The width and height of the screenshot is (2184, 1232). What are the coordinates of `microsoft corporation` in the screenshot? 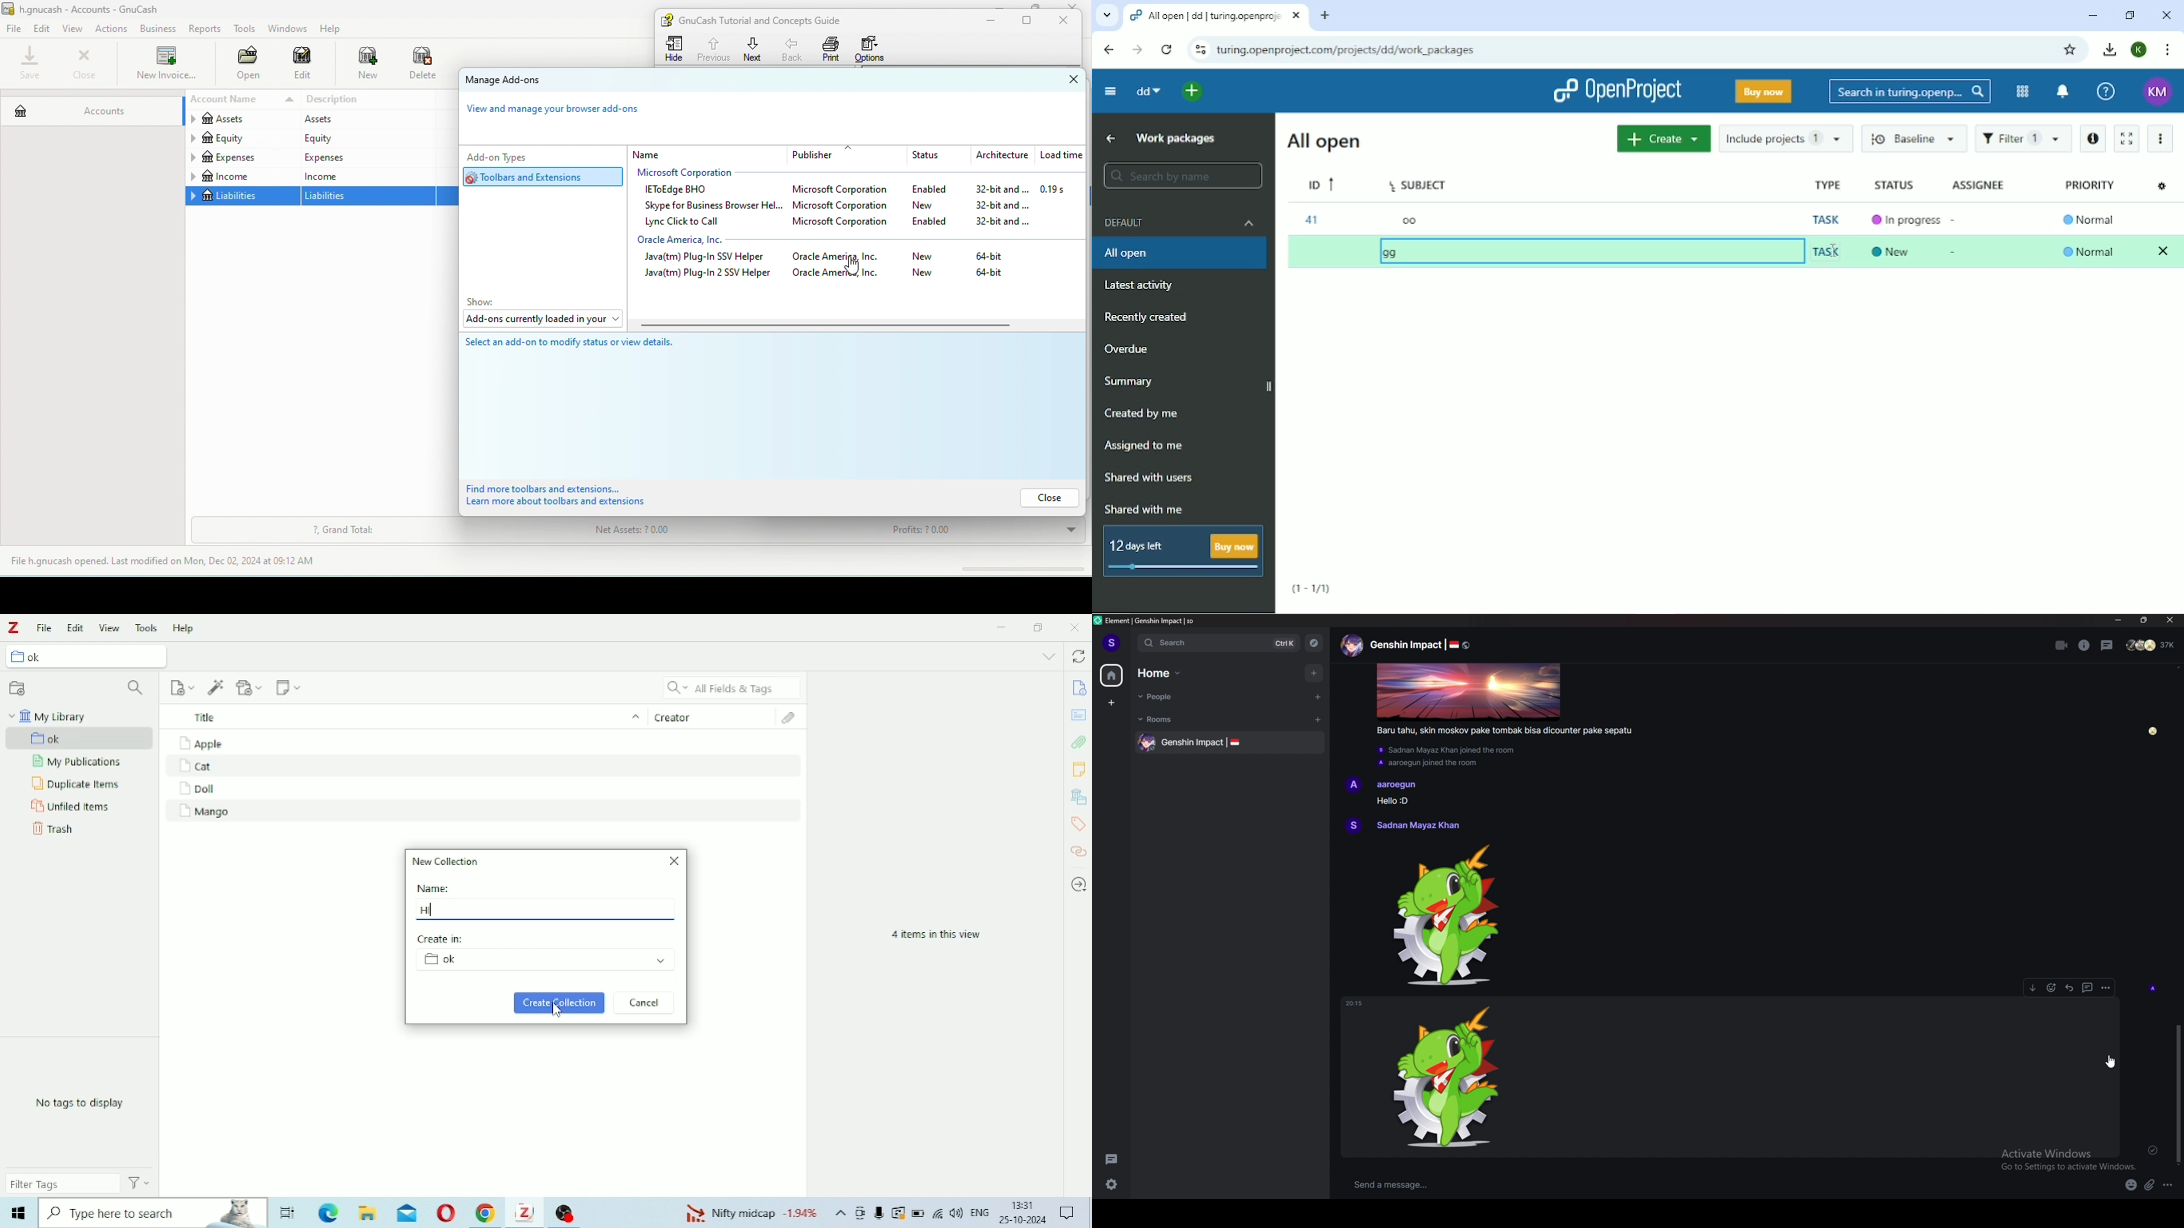 It's located at (846, 224).